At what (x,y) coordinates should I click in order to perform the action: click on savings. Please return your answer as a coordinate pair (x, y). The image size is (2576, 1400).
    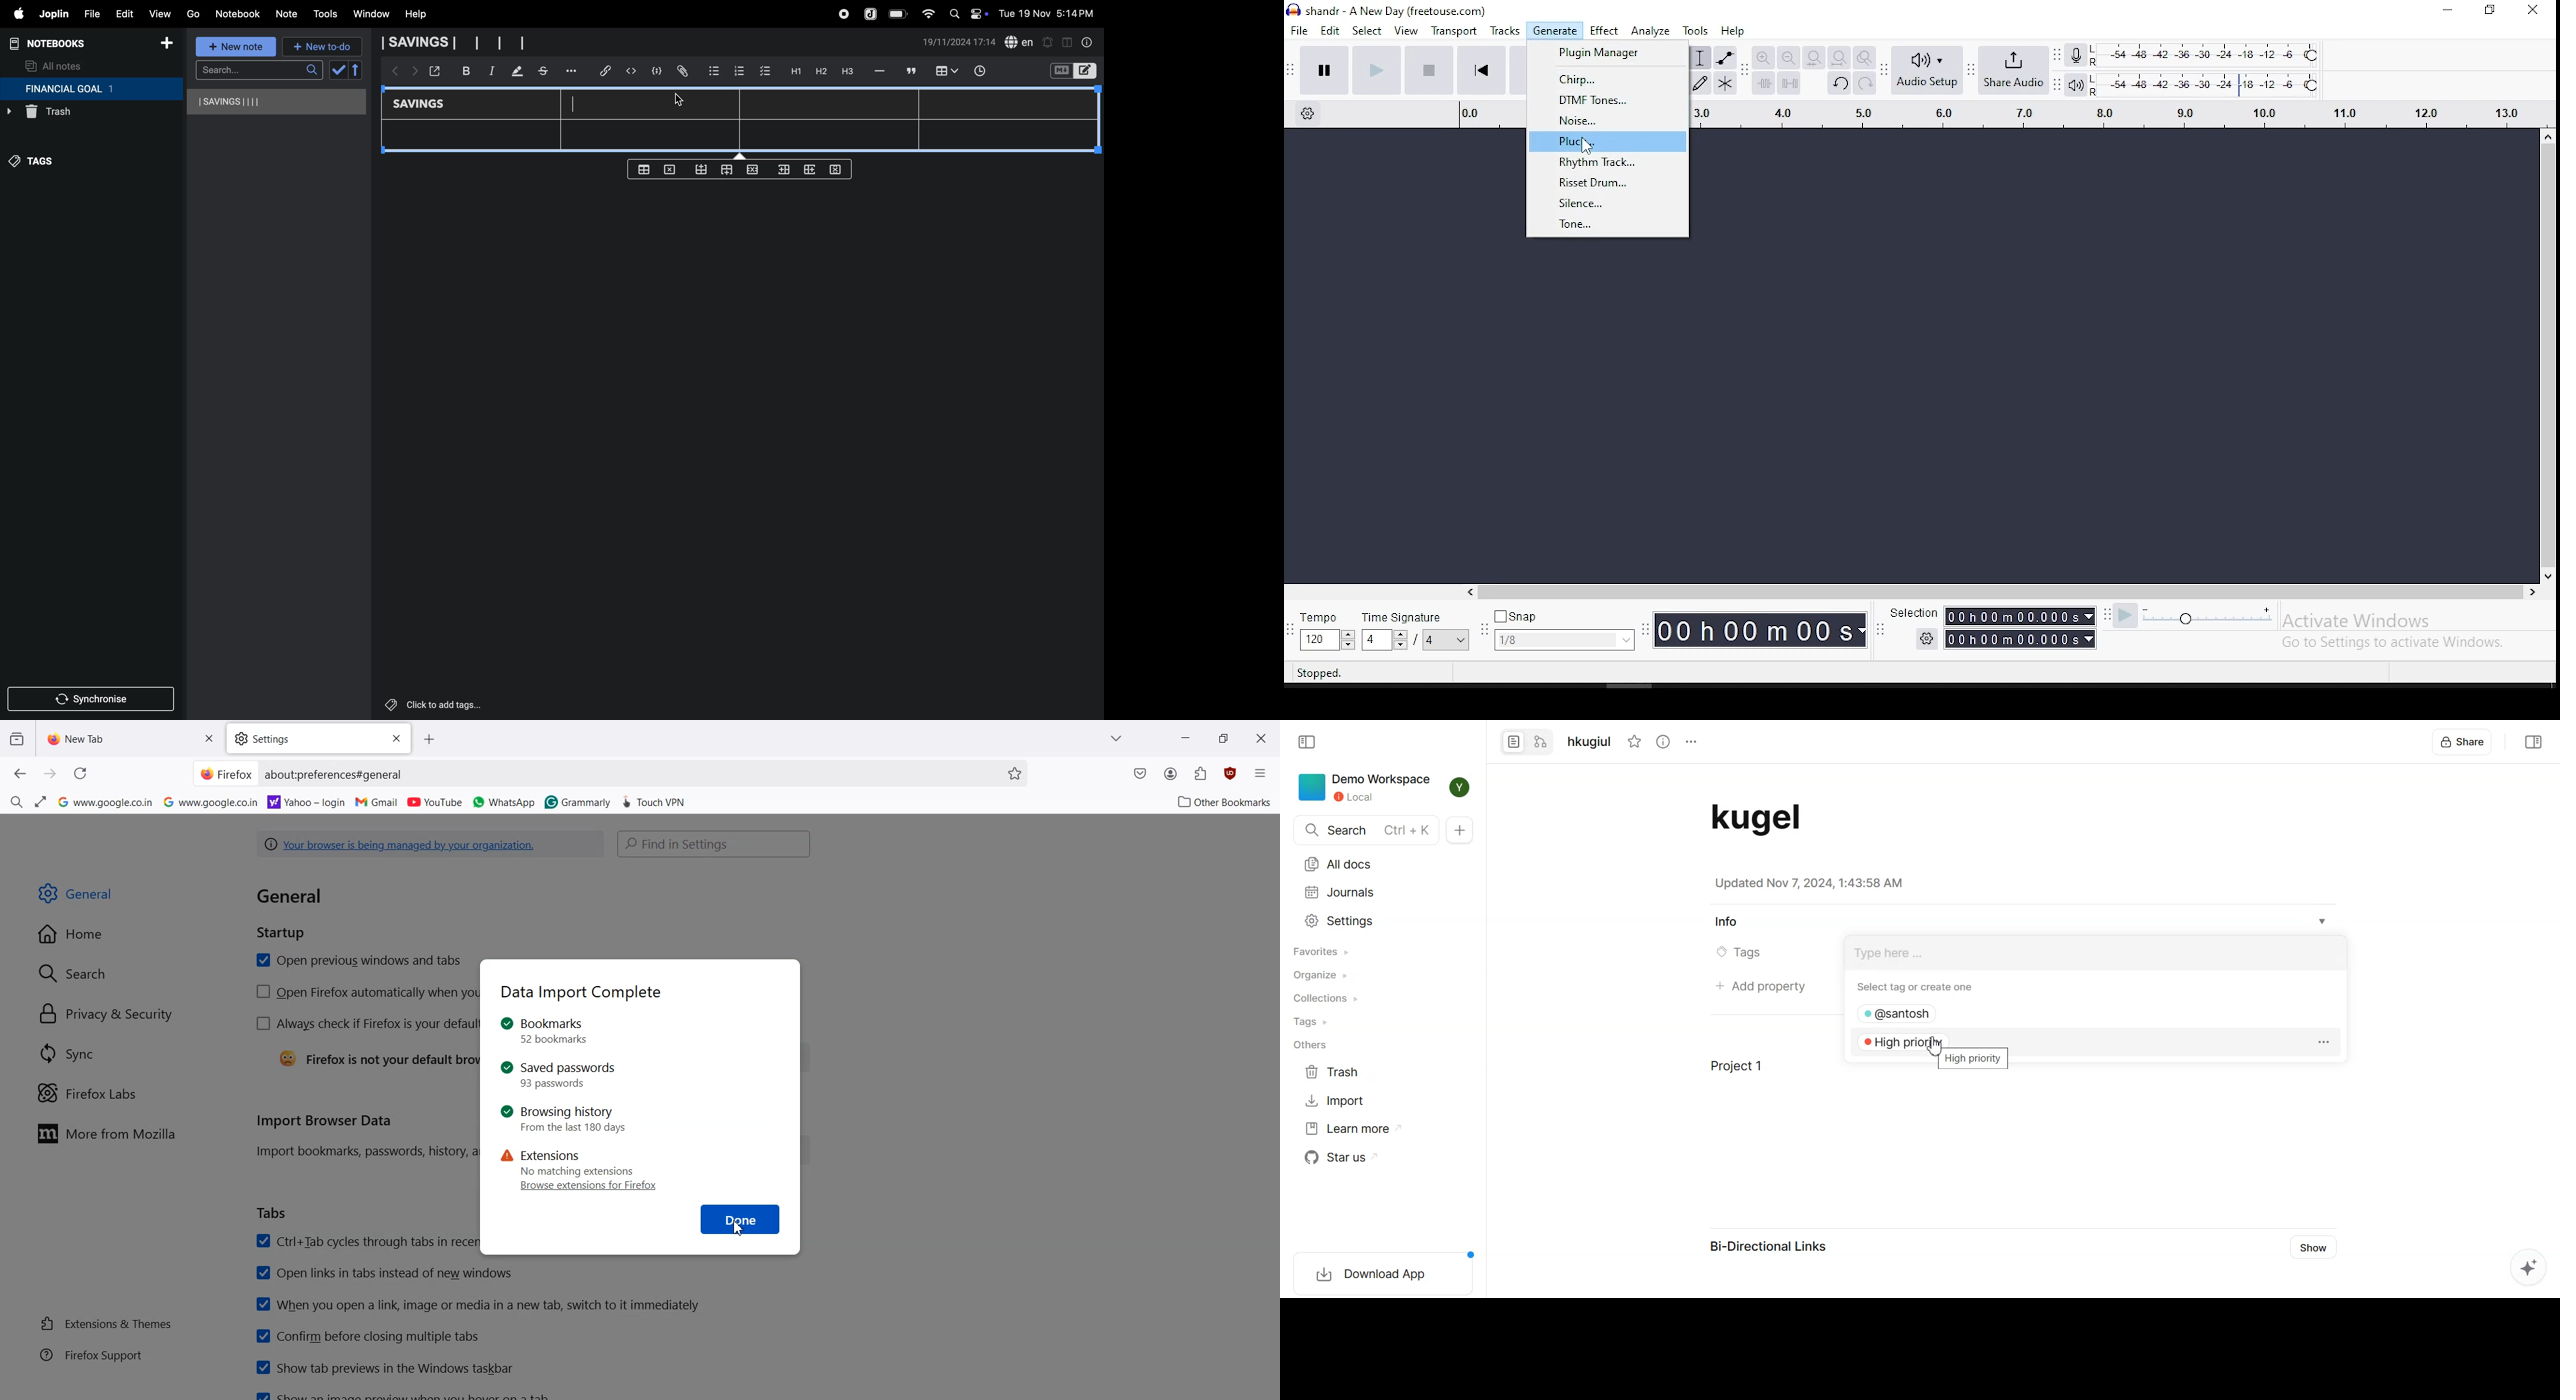
    Looking at the image, I should click on (425, 105).